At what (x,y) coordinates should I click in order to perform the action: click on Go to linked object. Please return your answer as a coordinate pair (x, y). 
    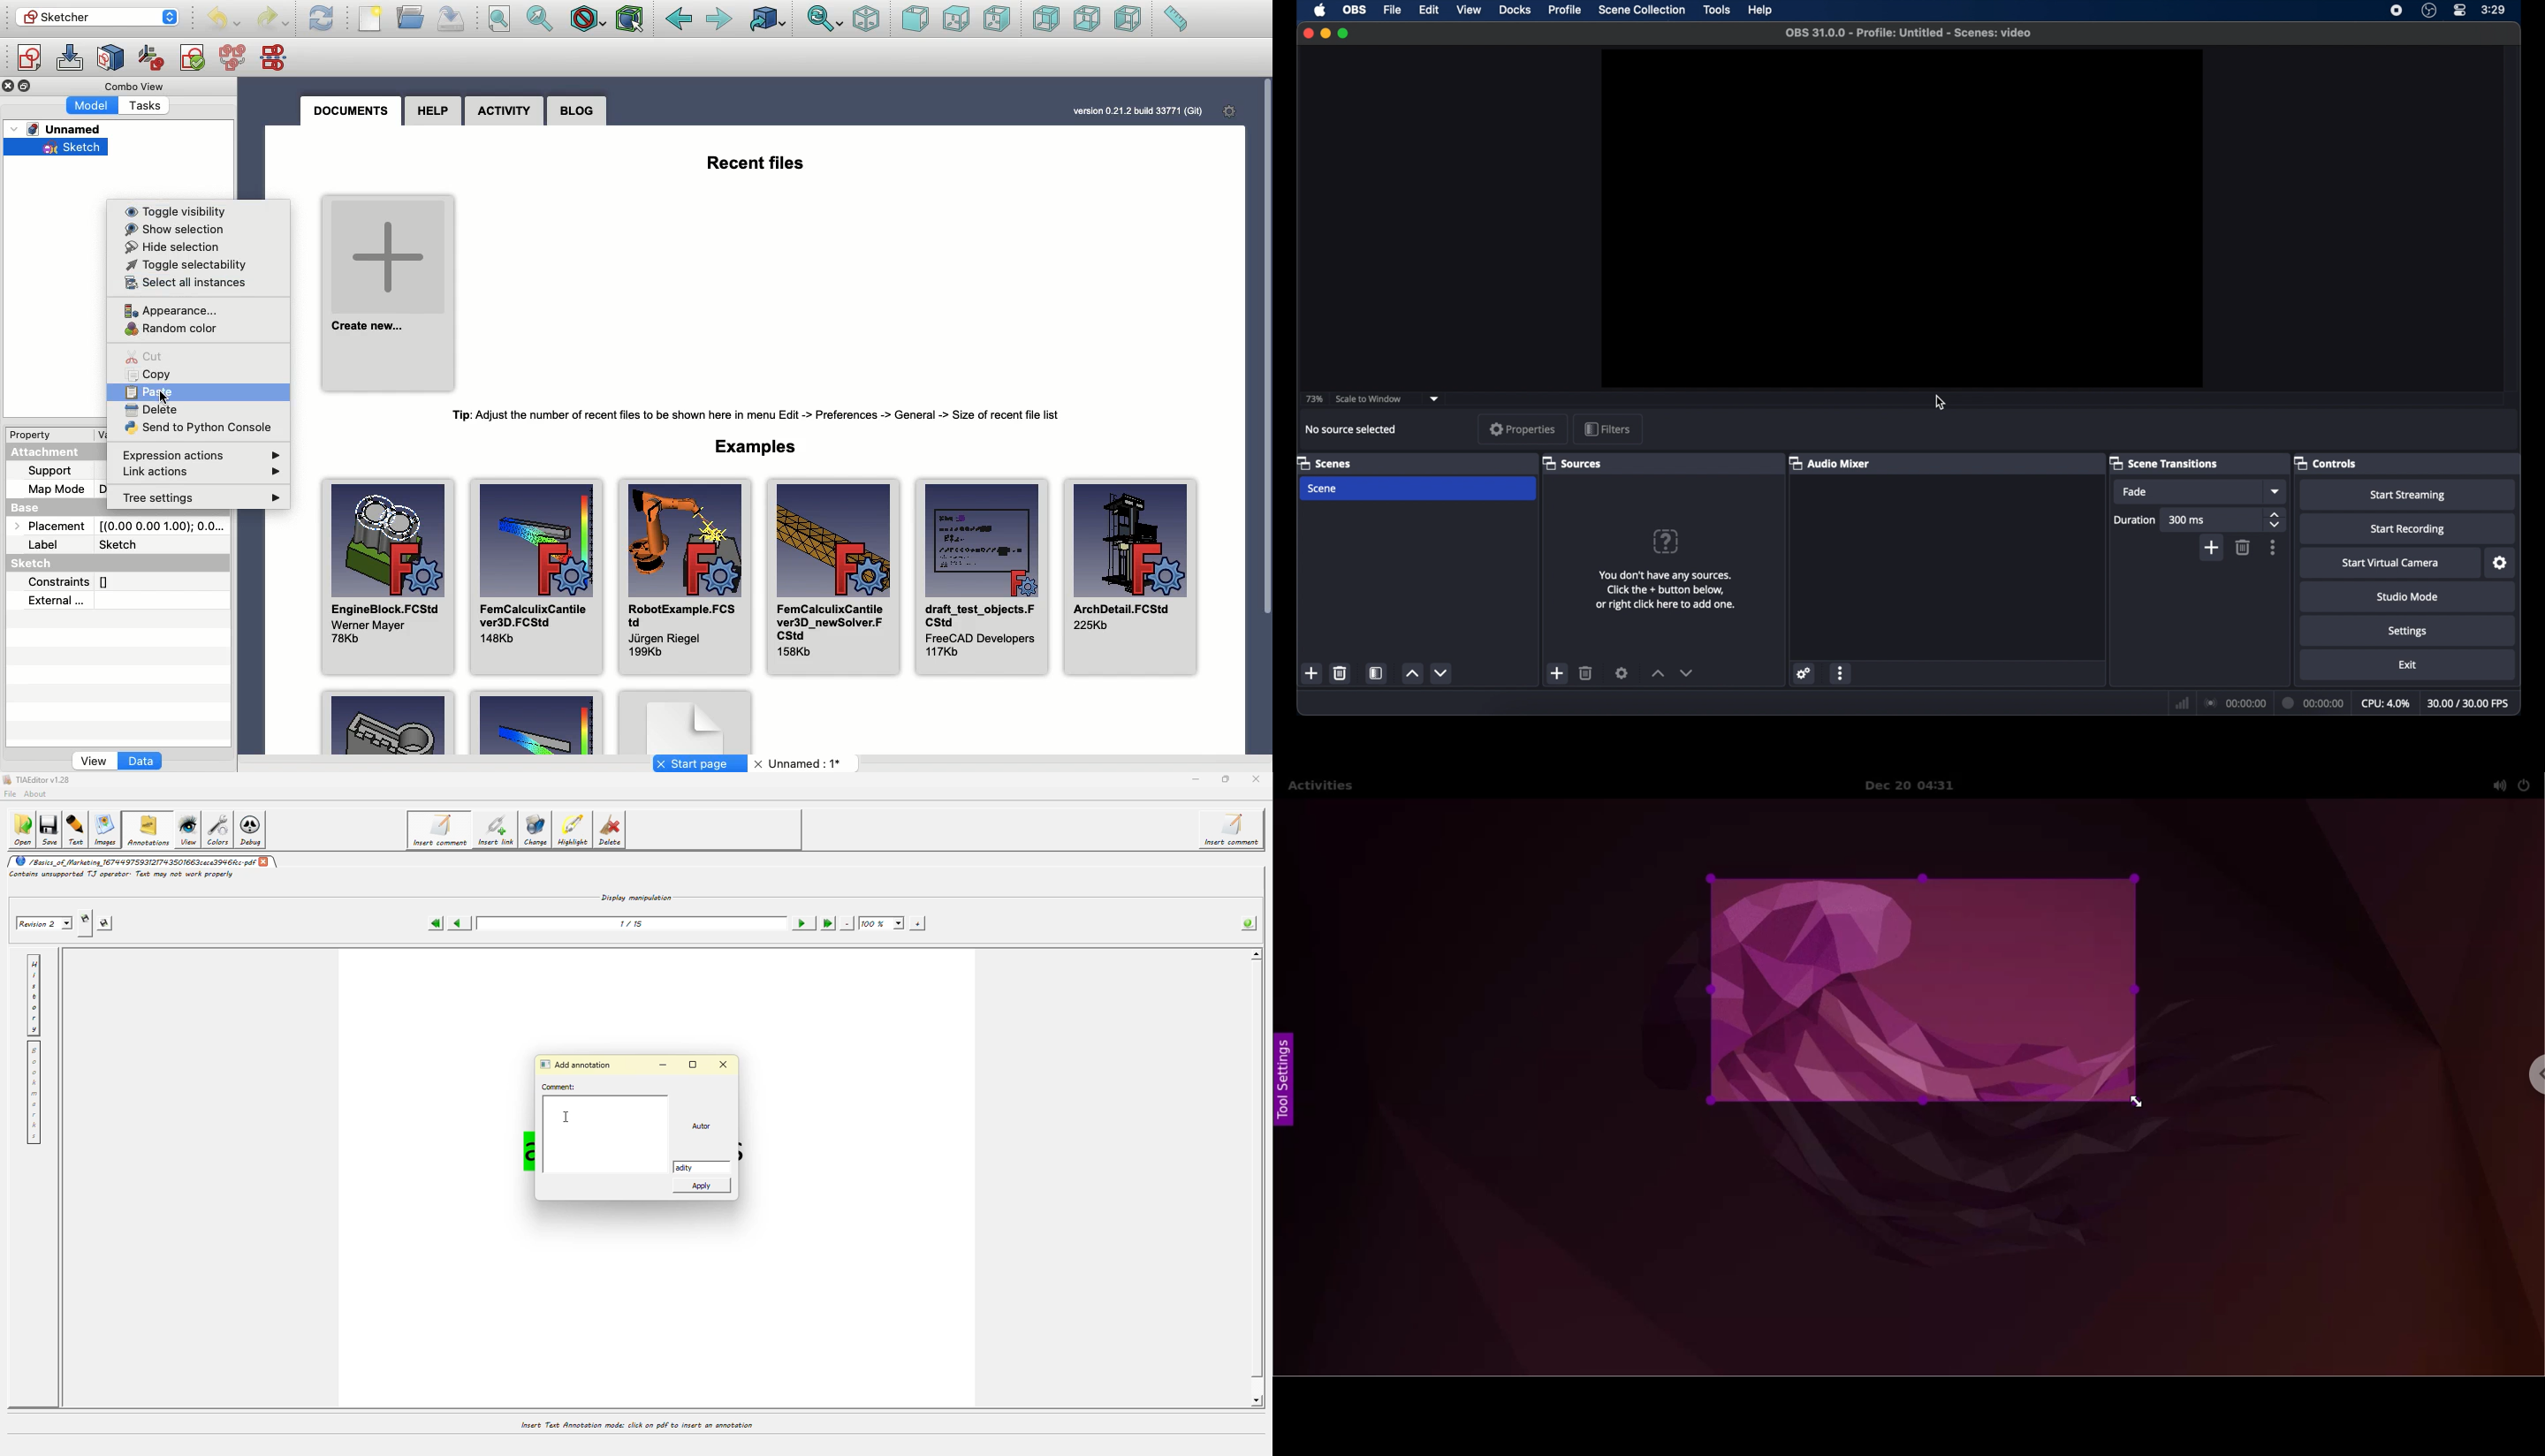
    Looking at the image, I should click on (769, 19).